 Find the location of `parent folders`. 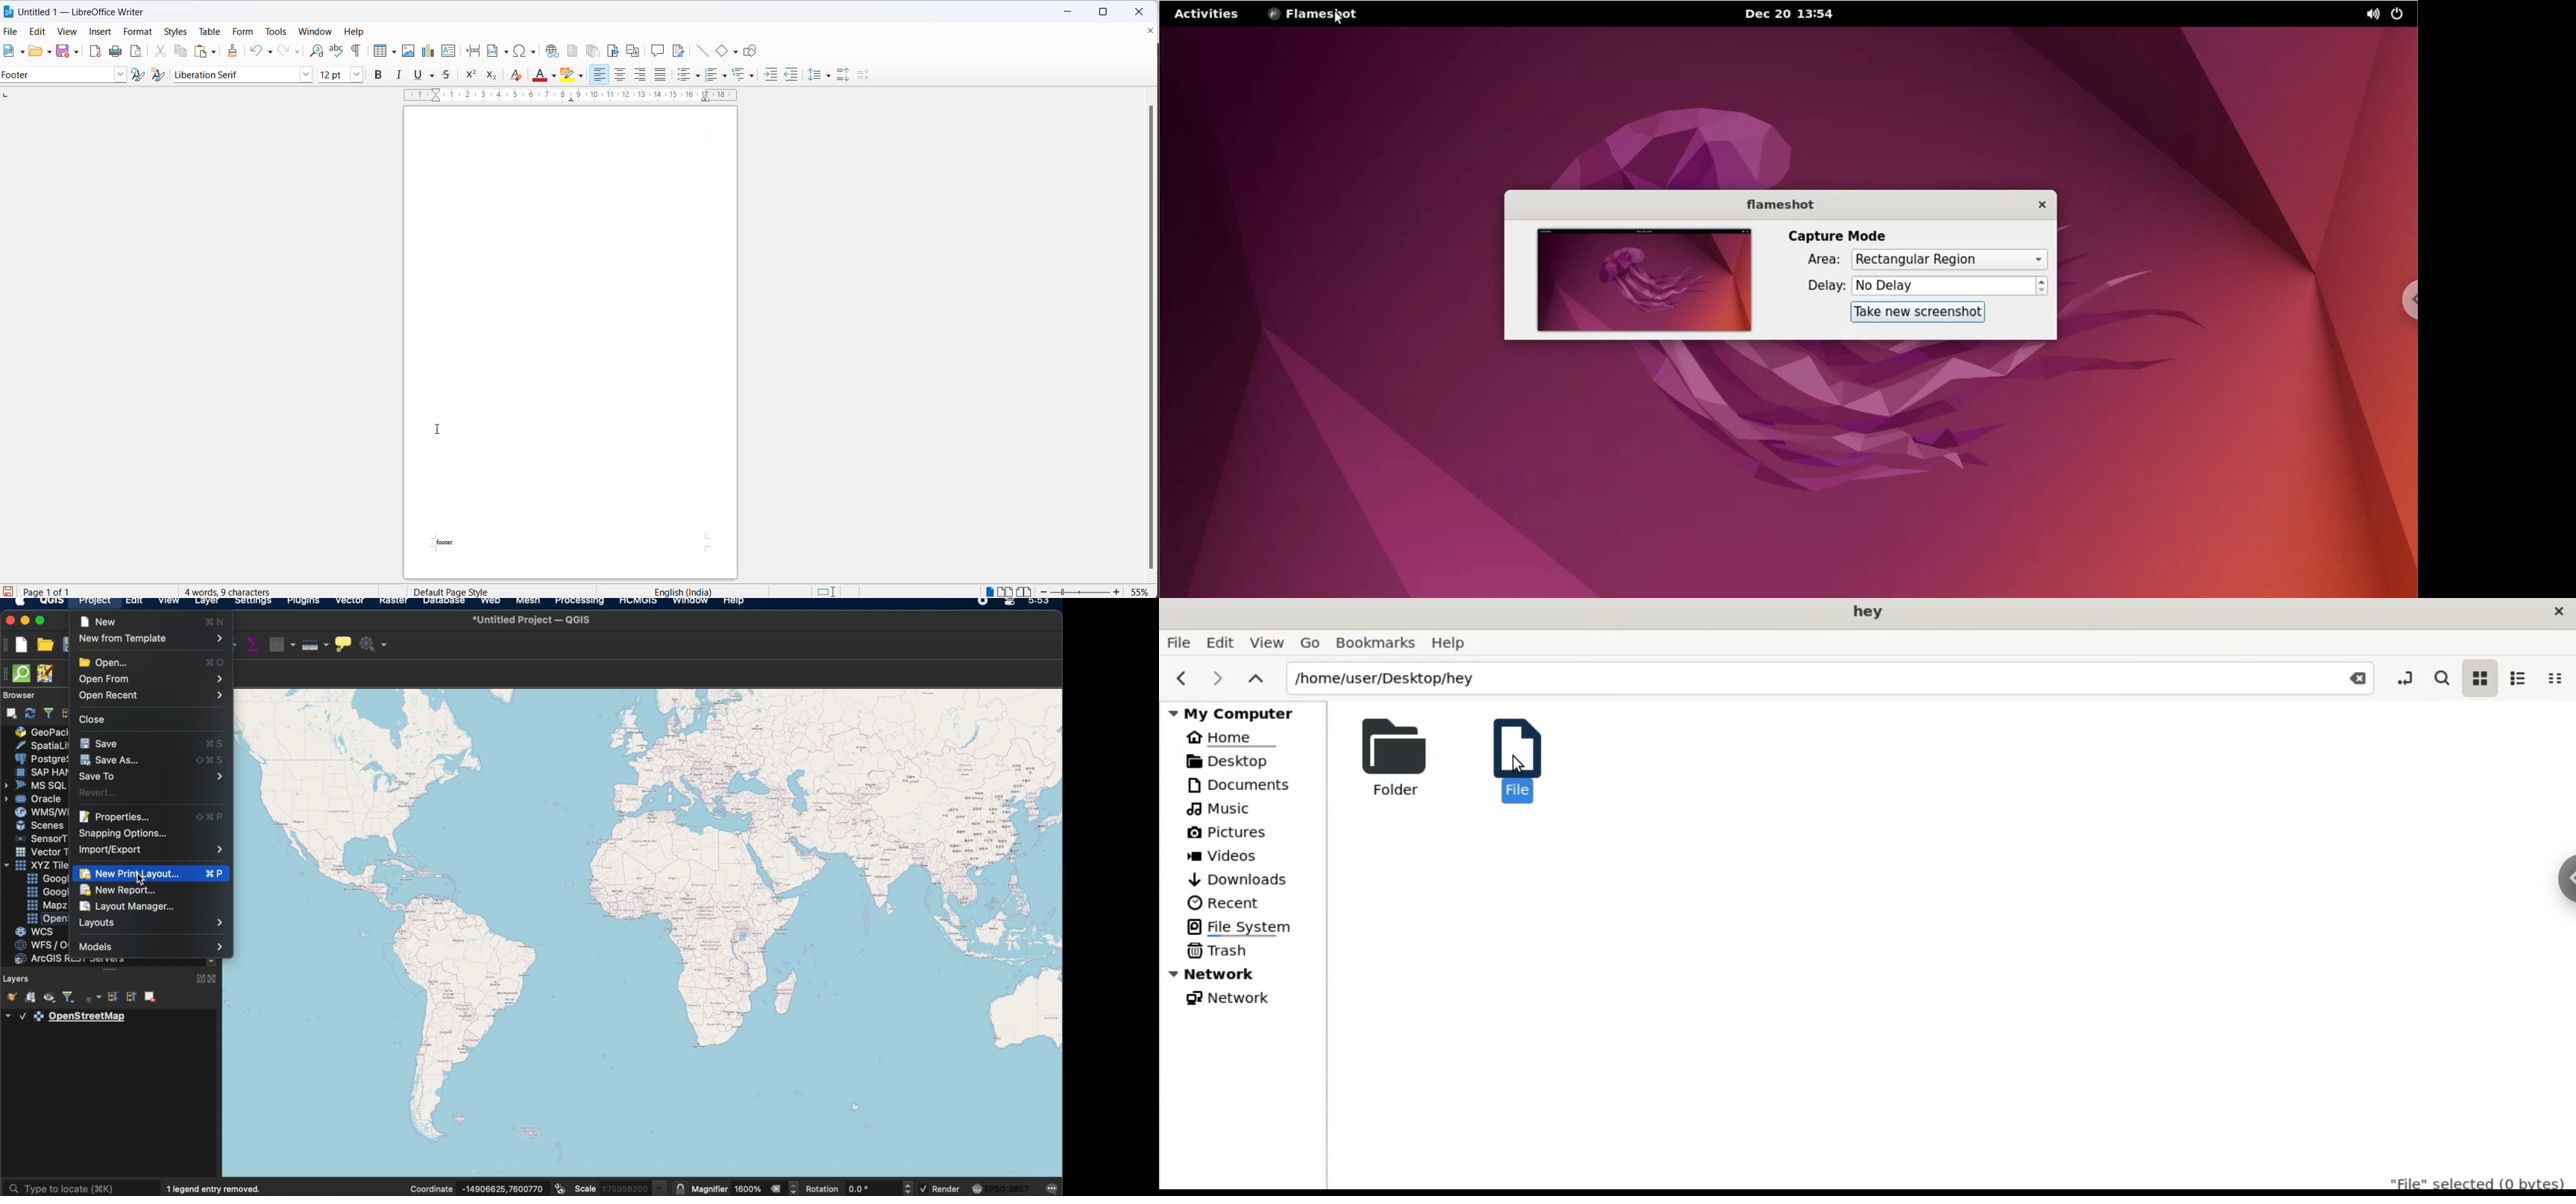

parent folders is located at coordinates (1254, 678).